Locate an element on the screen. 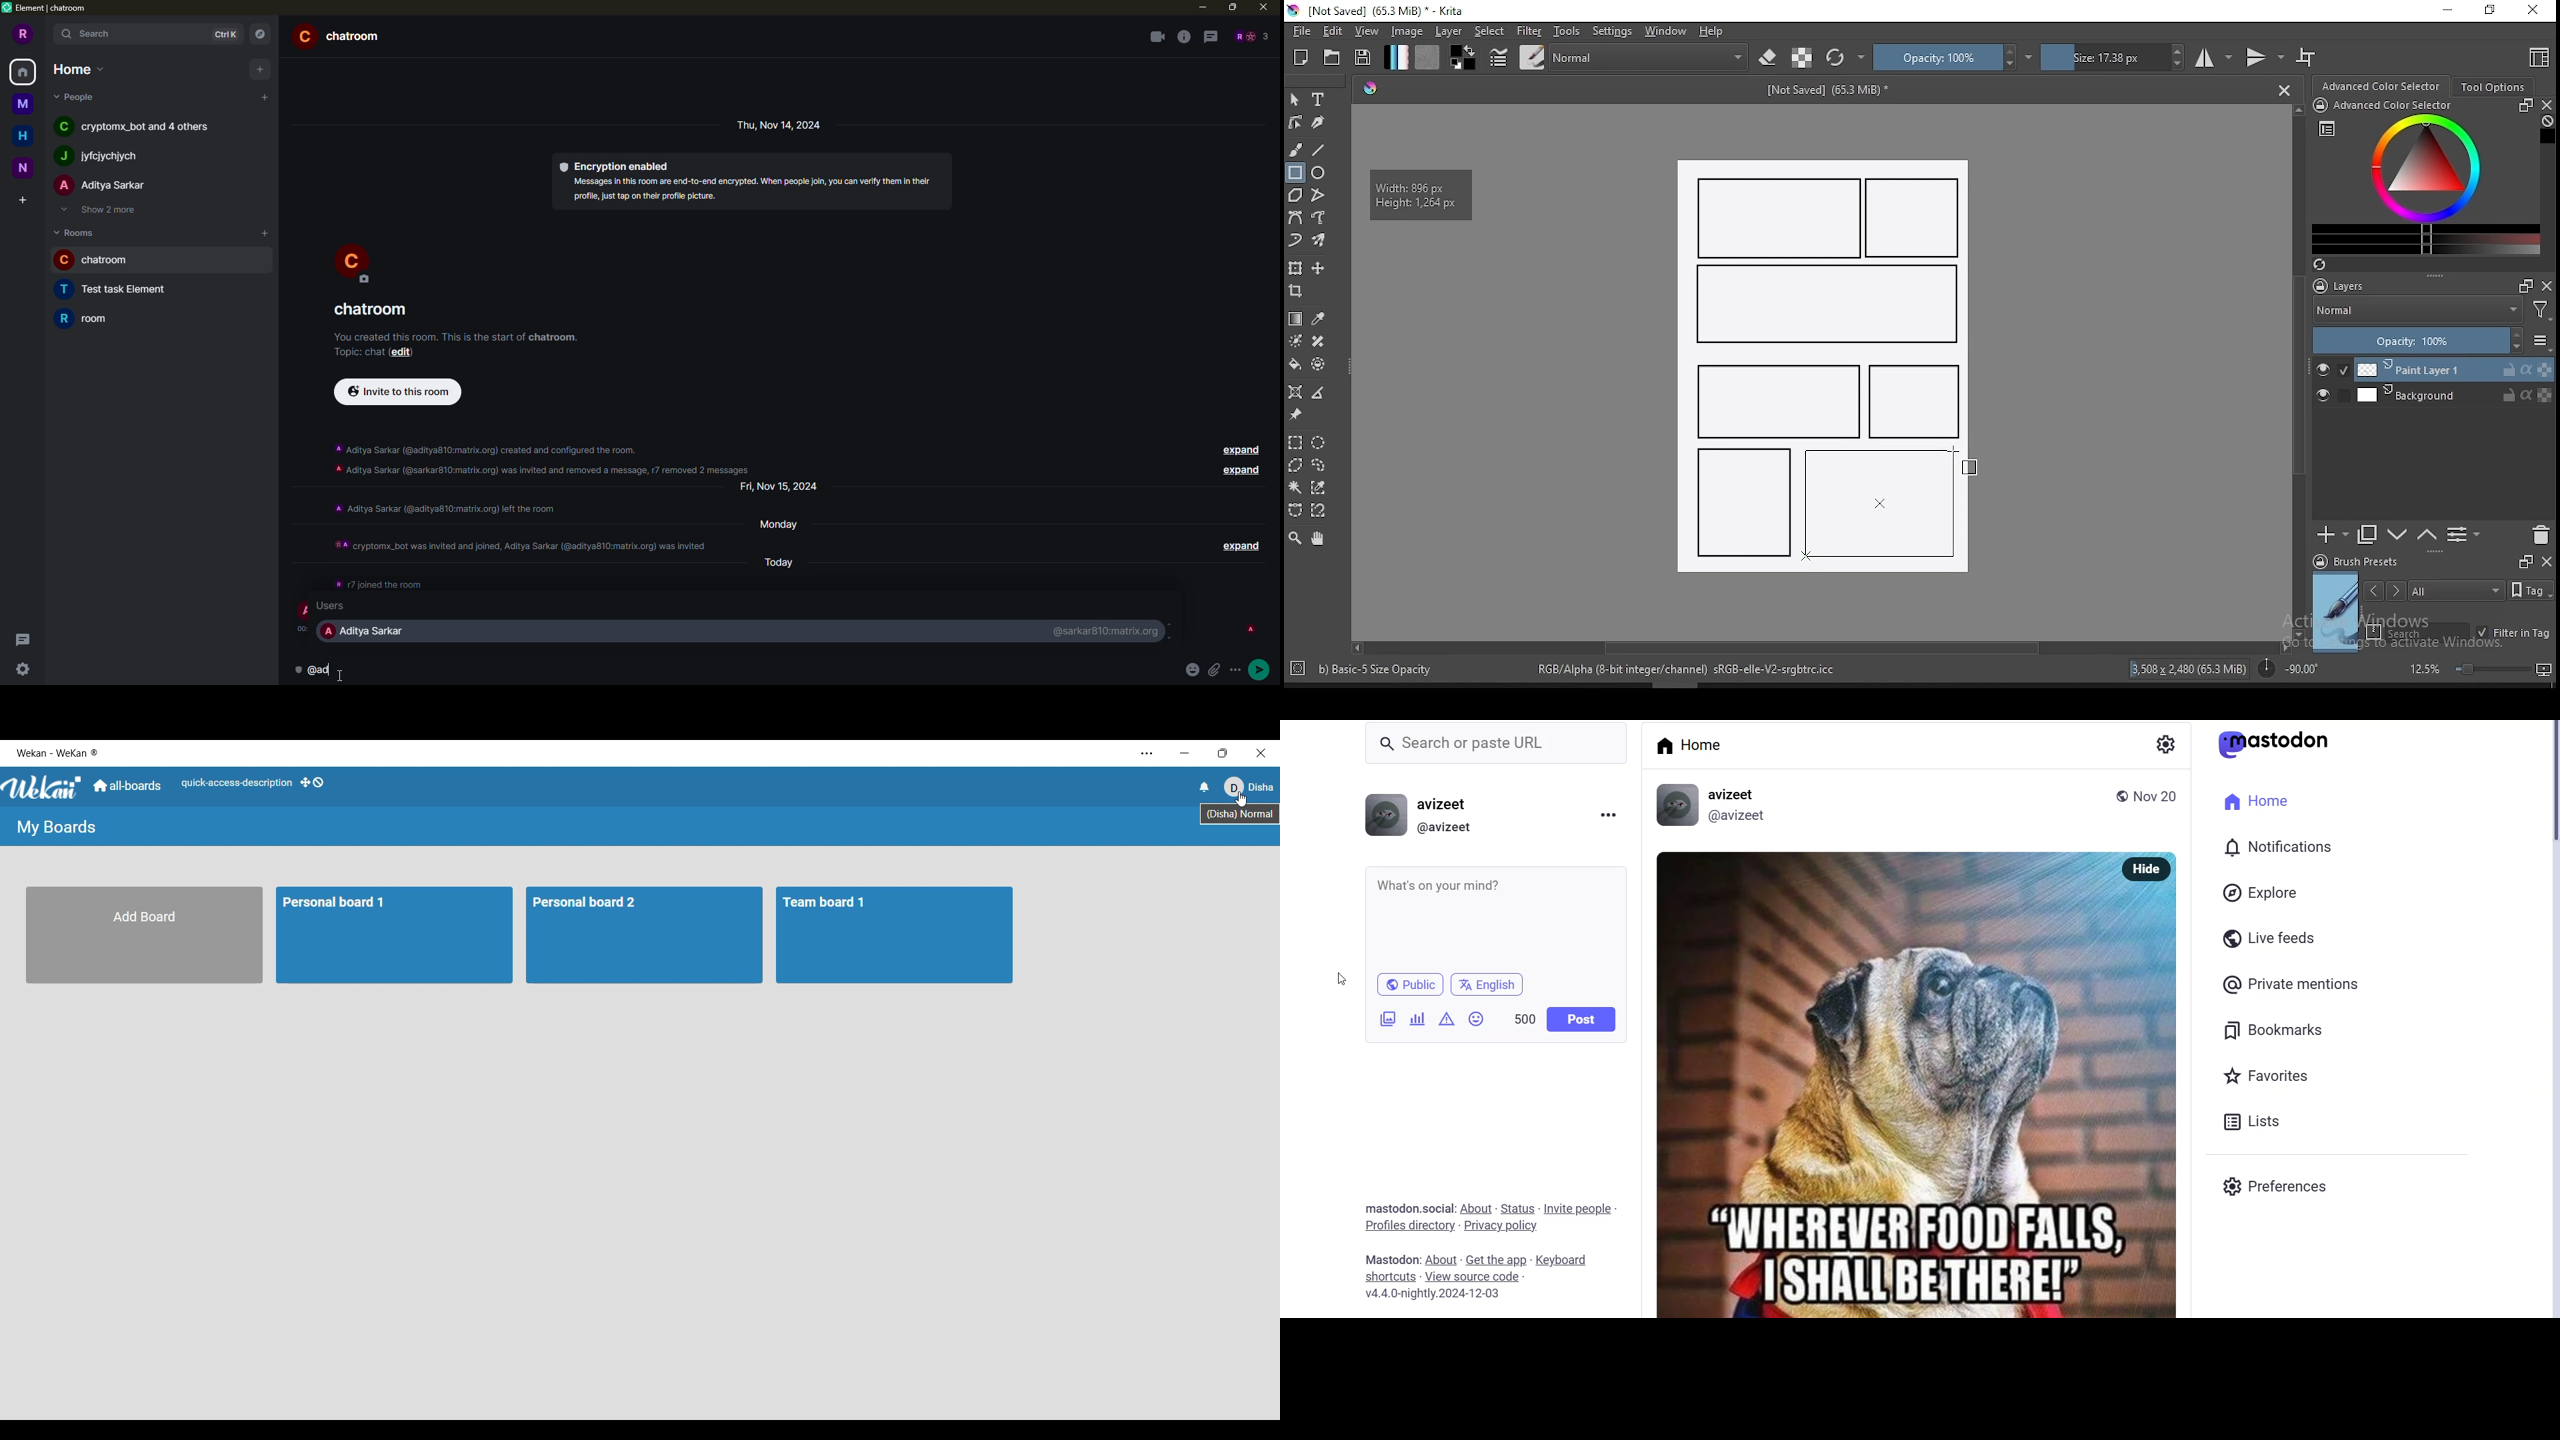 Image resolution: width=2576 pixels, height=1456 pixels. emojis is located at coordinates (1476, 1017).